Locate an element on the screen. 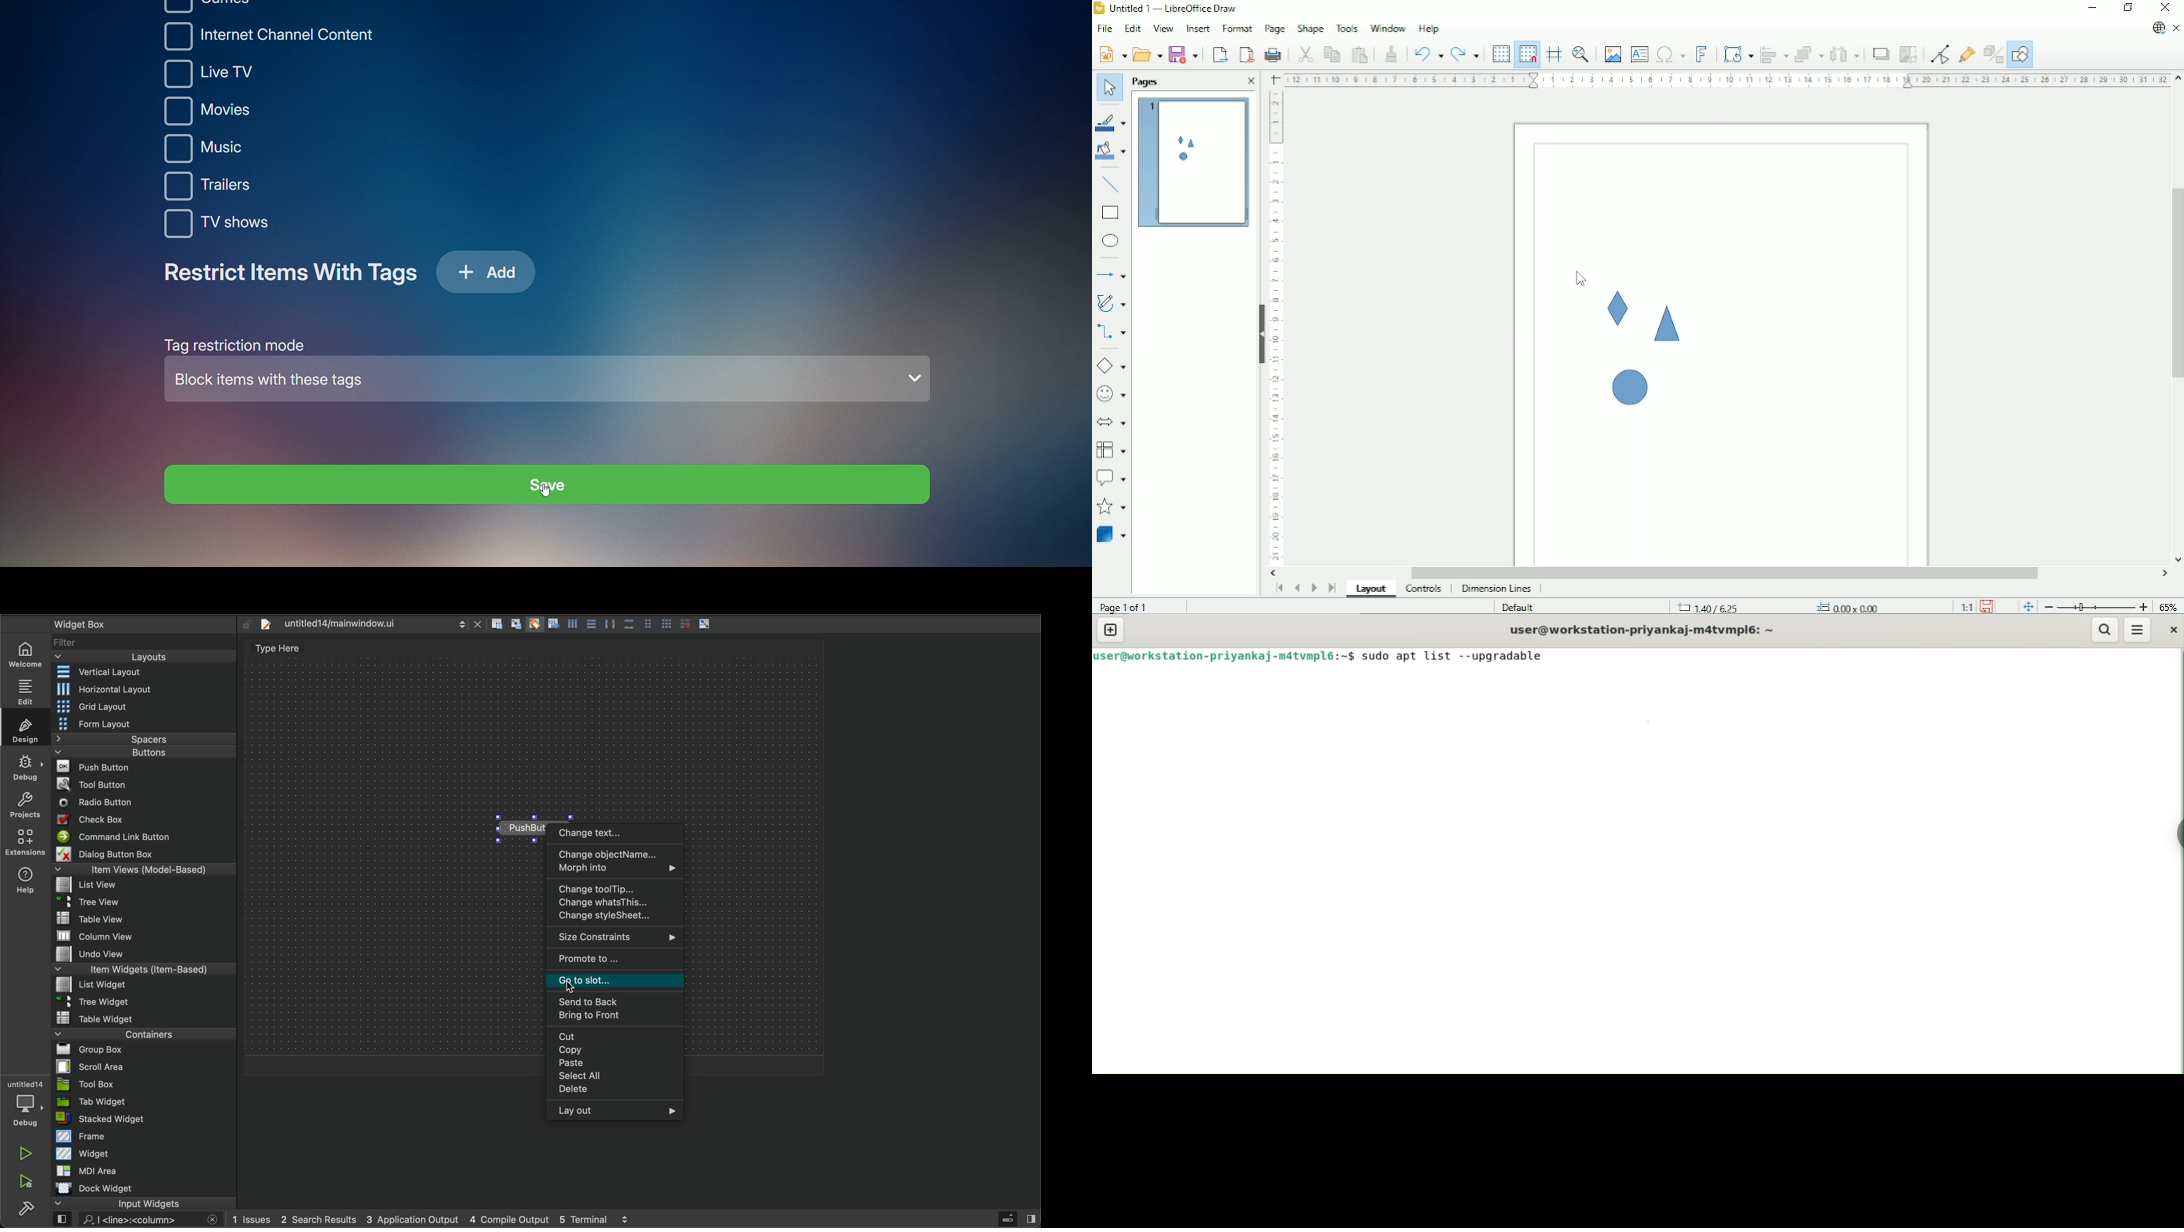  Close document is located at coordinates (2176, 28).